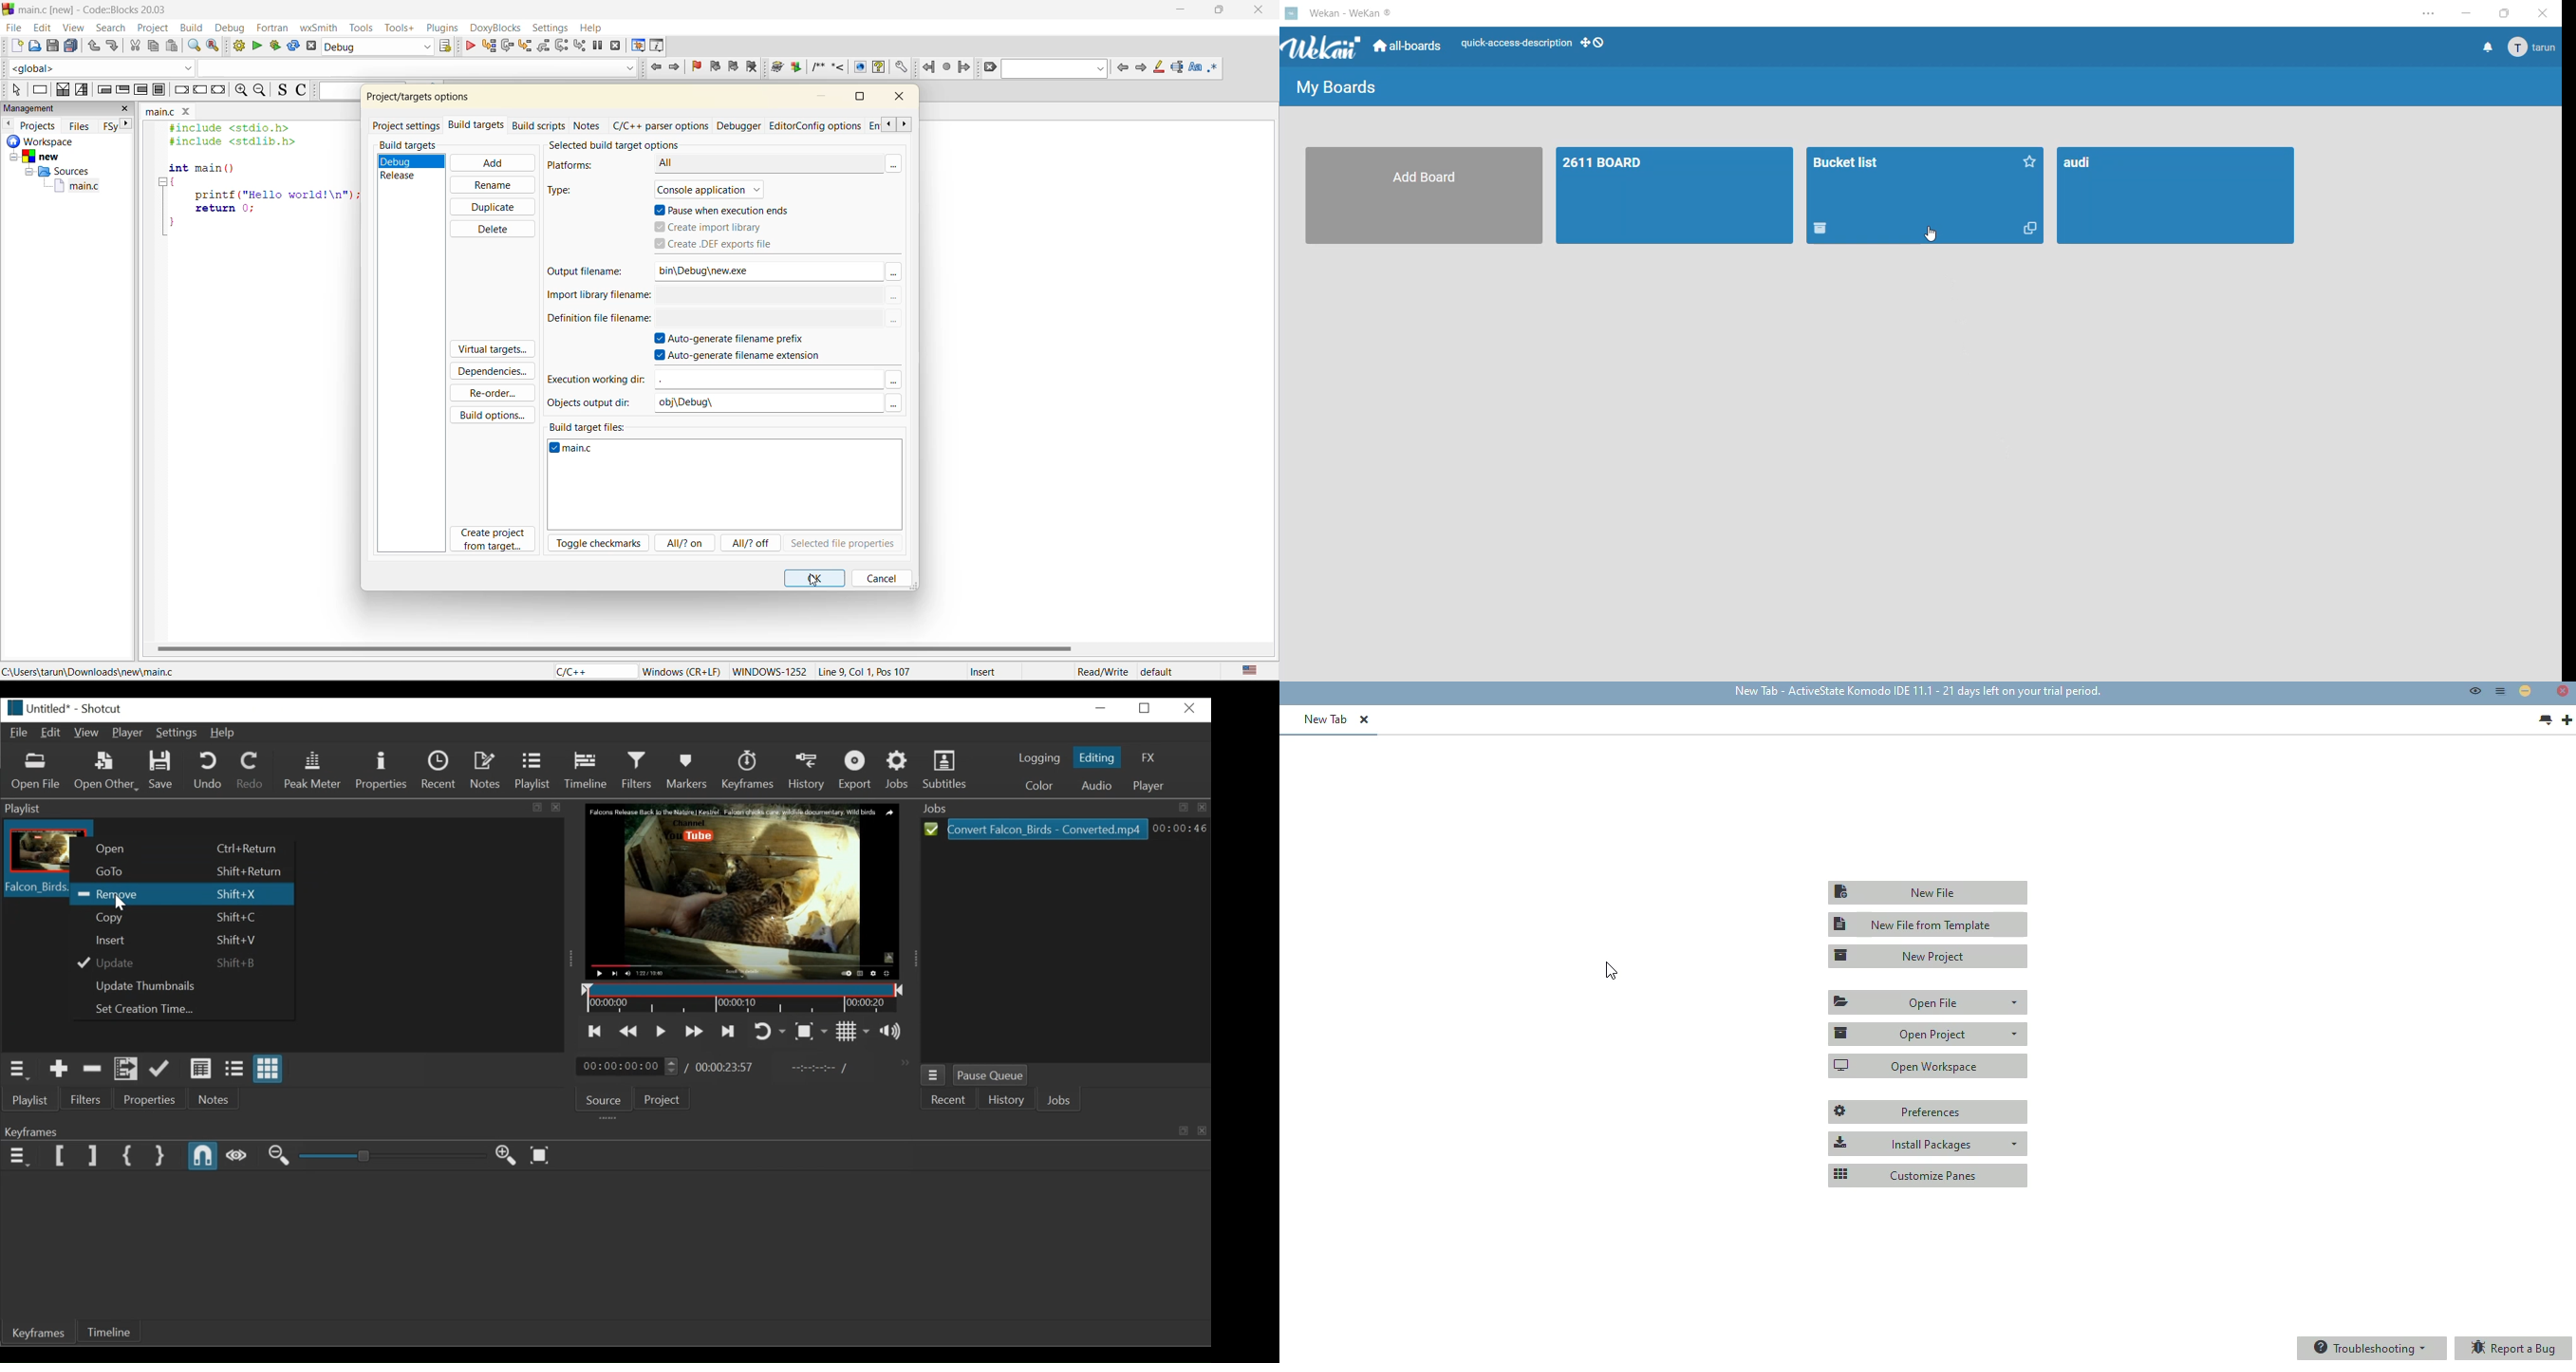 This screenshot has width=2576, height=1372. What do you see at coordinates (154, 45) in the screenshot?
I see `copy` at bounding box center [154, 45].